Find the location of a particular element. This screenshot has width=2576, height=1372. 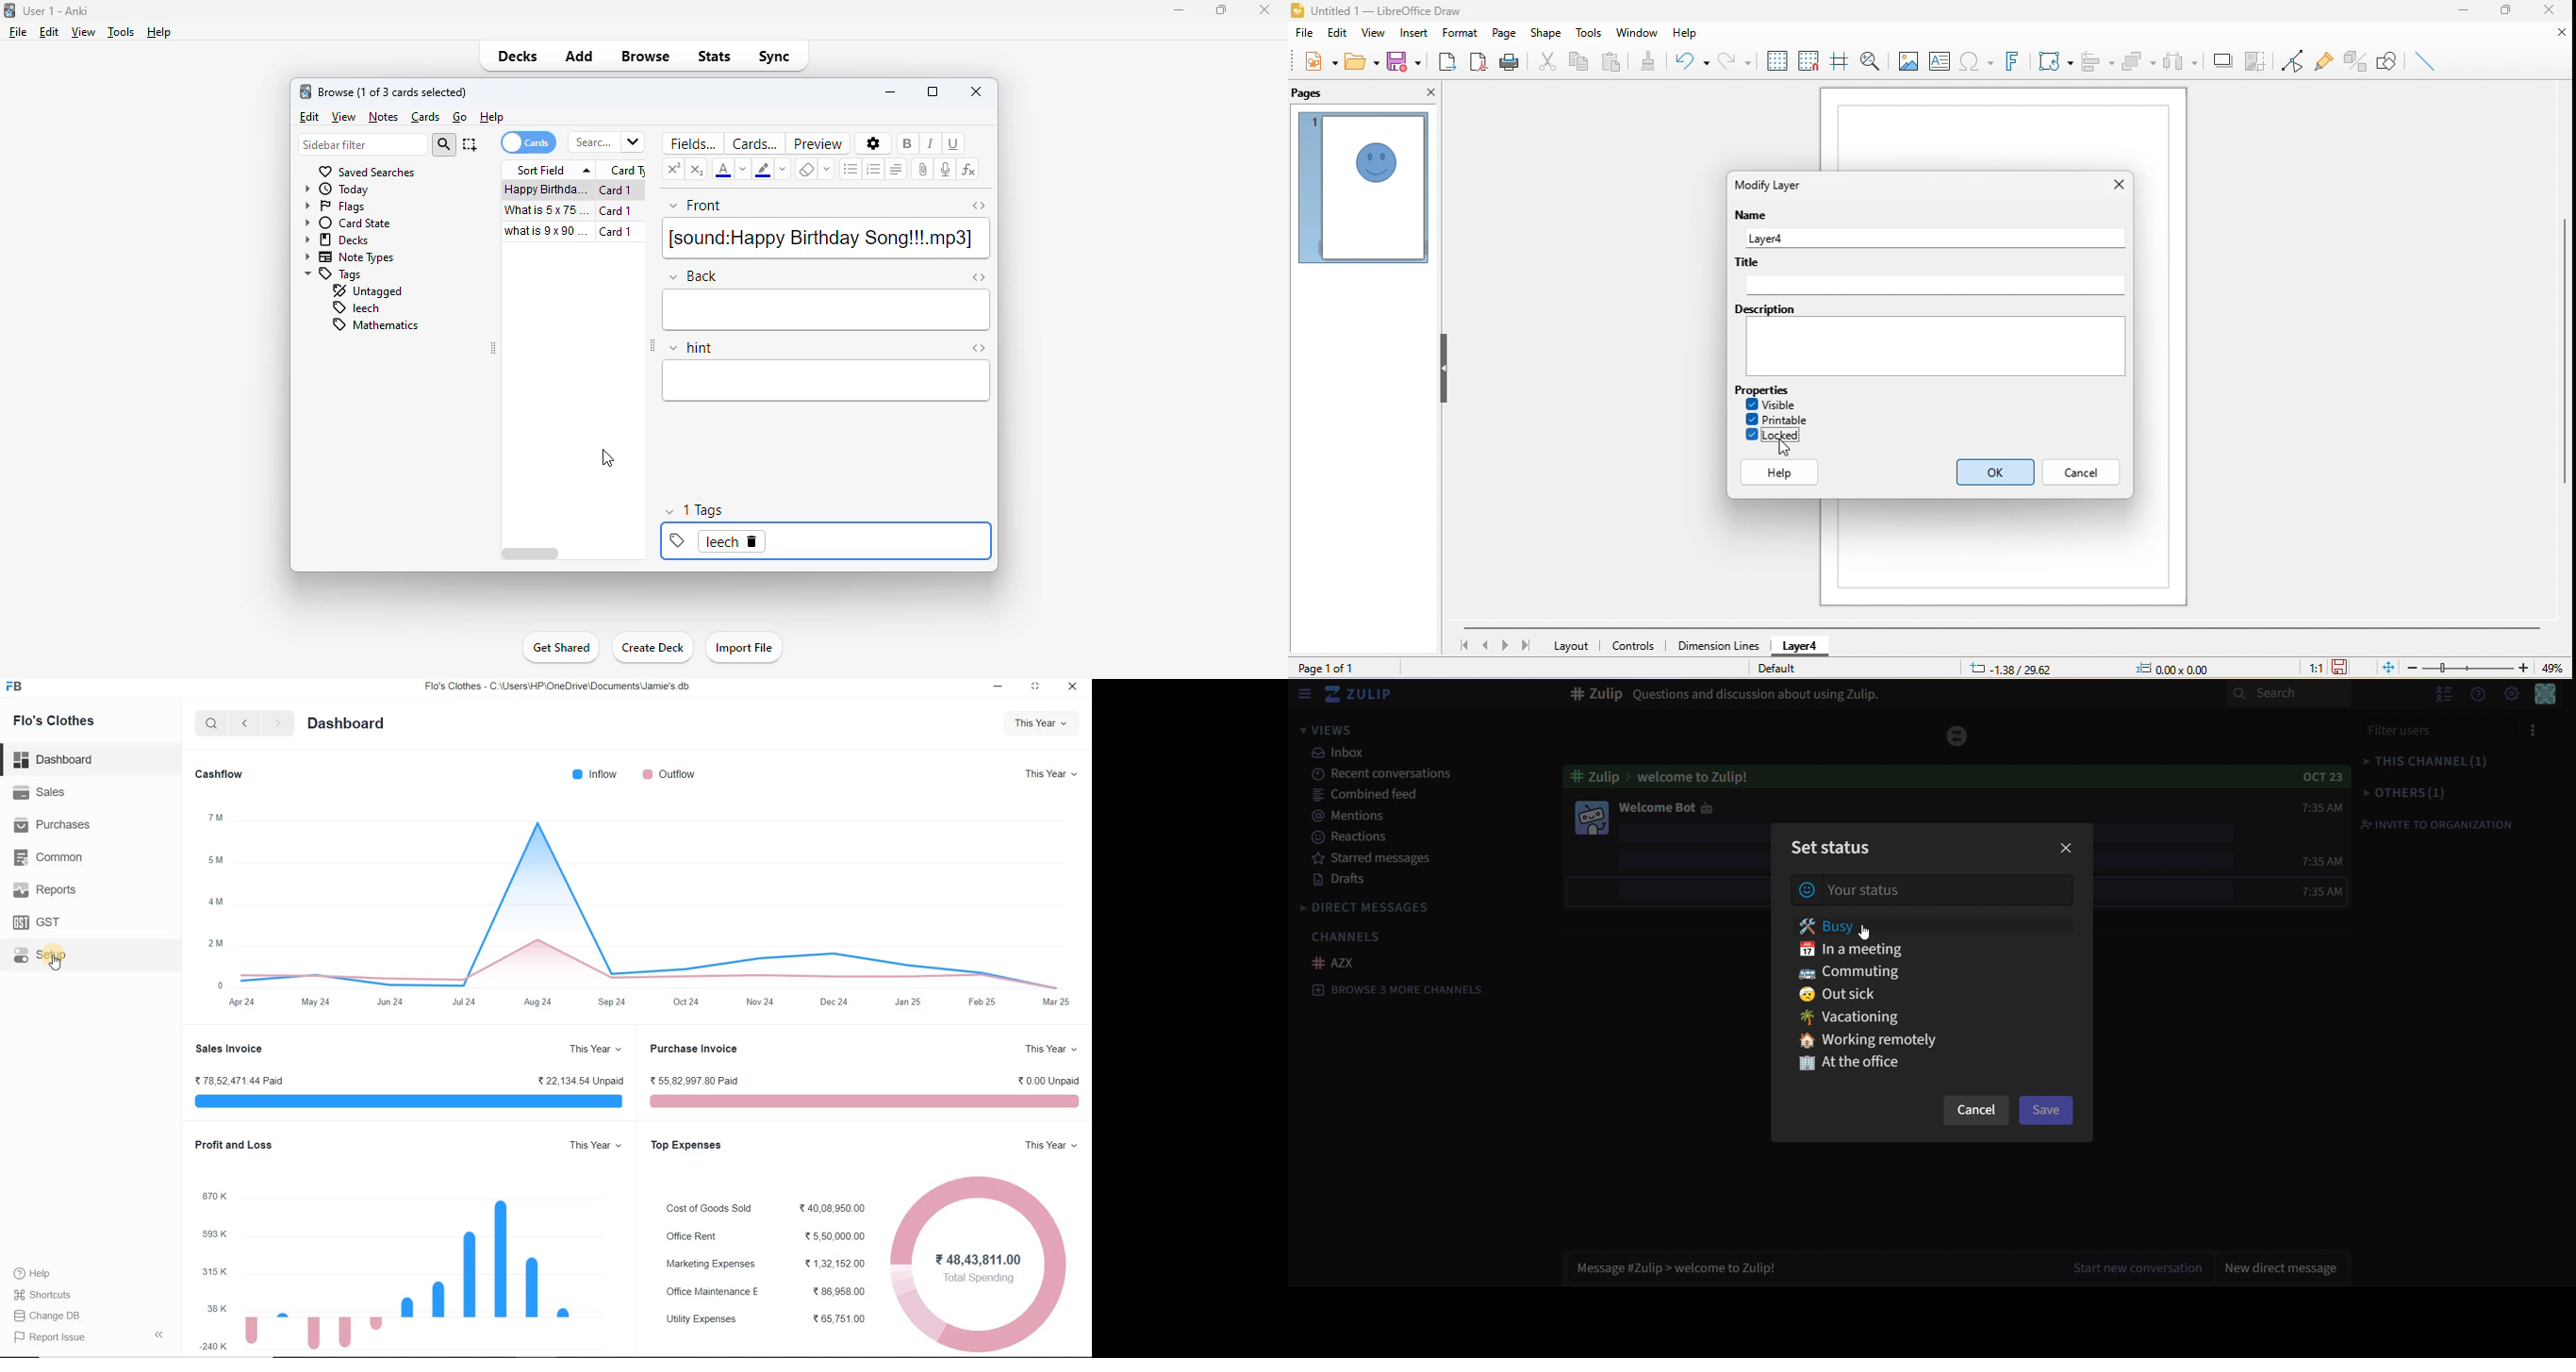

format is located at coordinates (1461, 33).